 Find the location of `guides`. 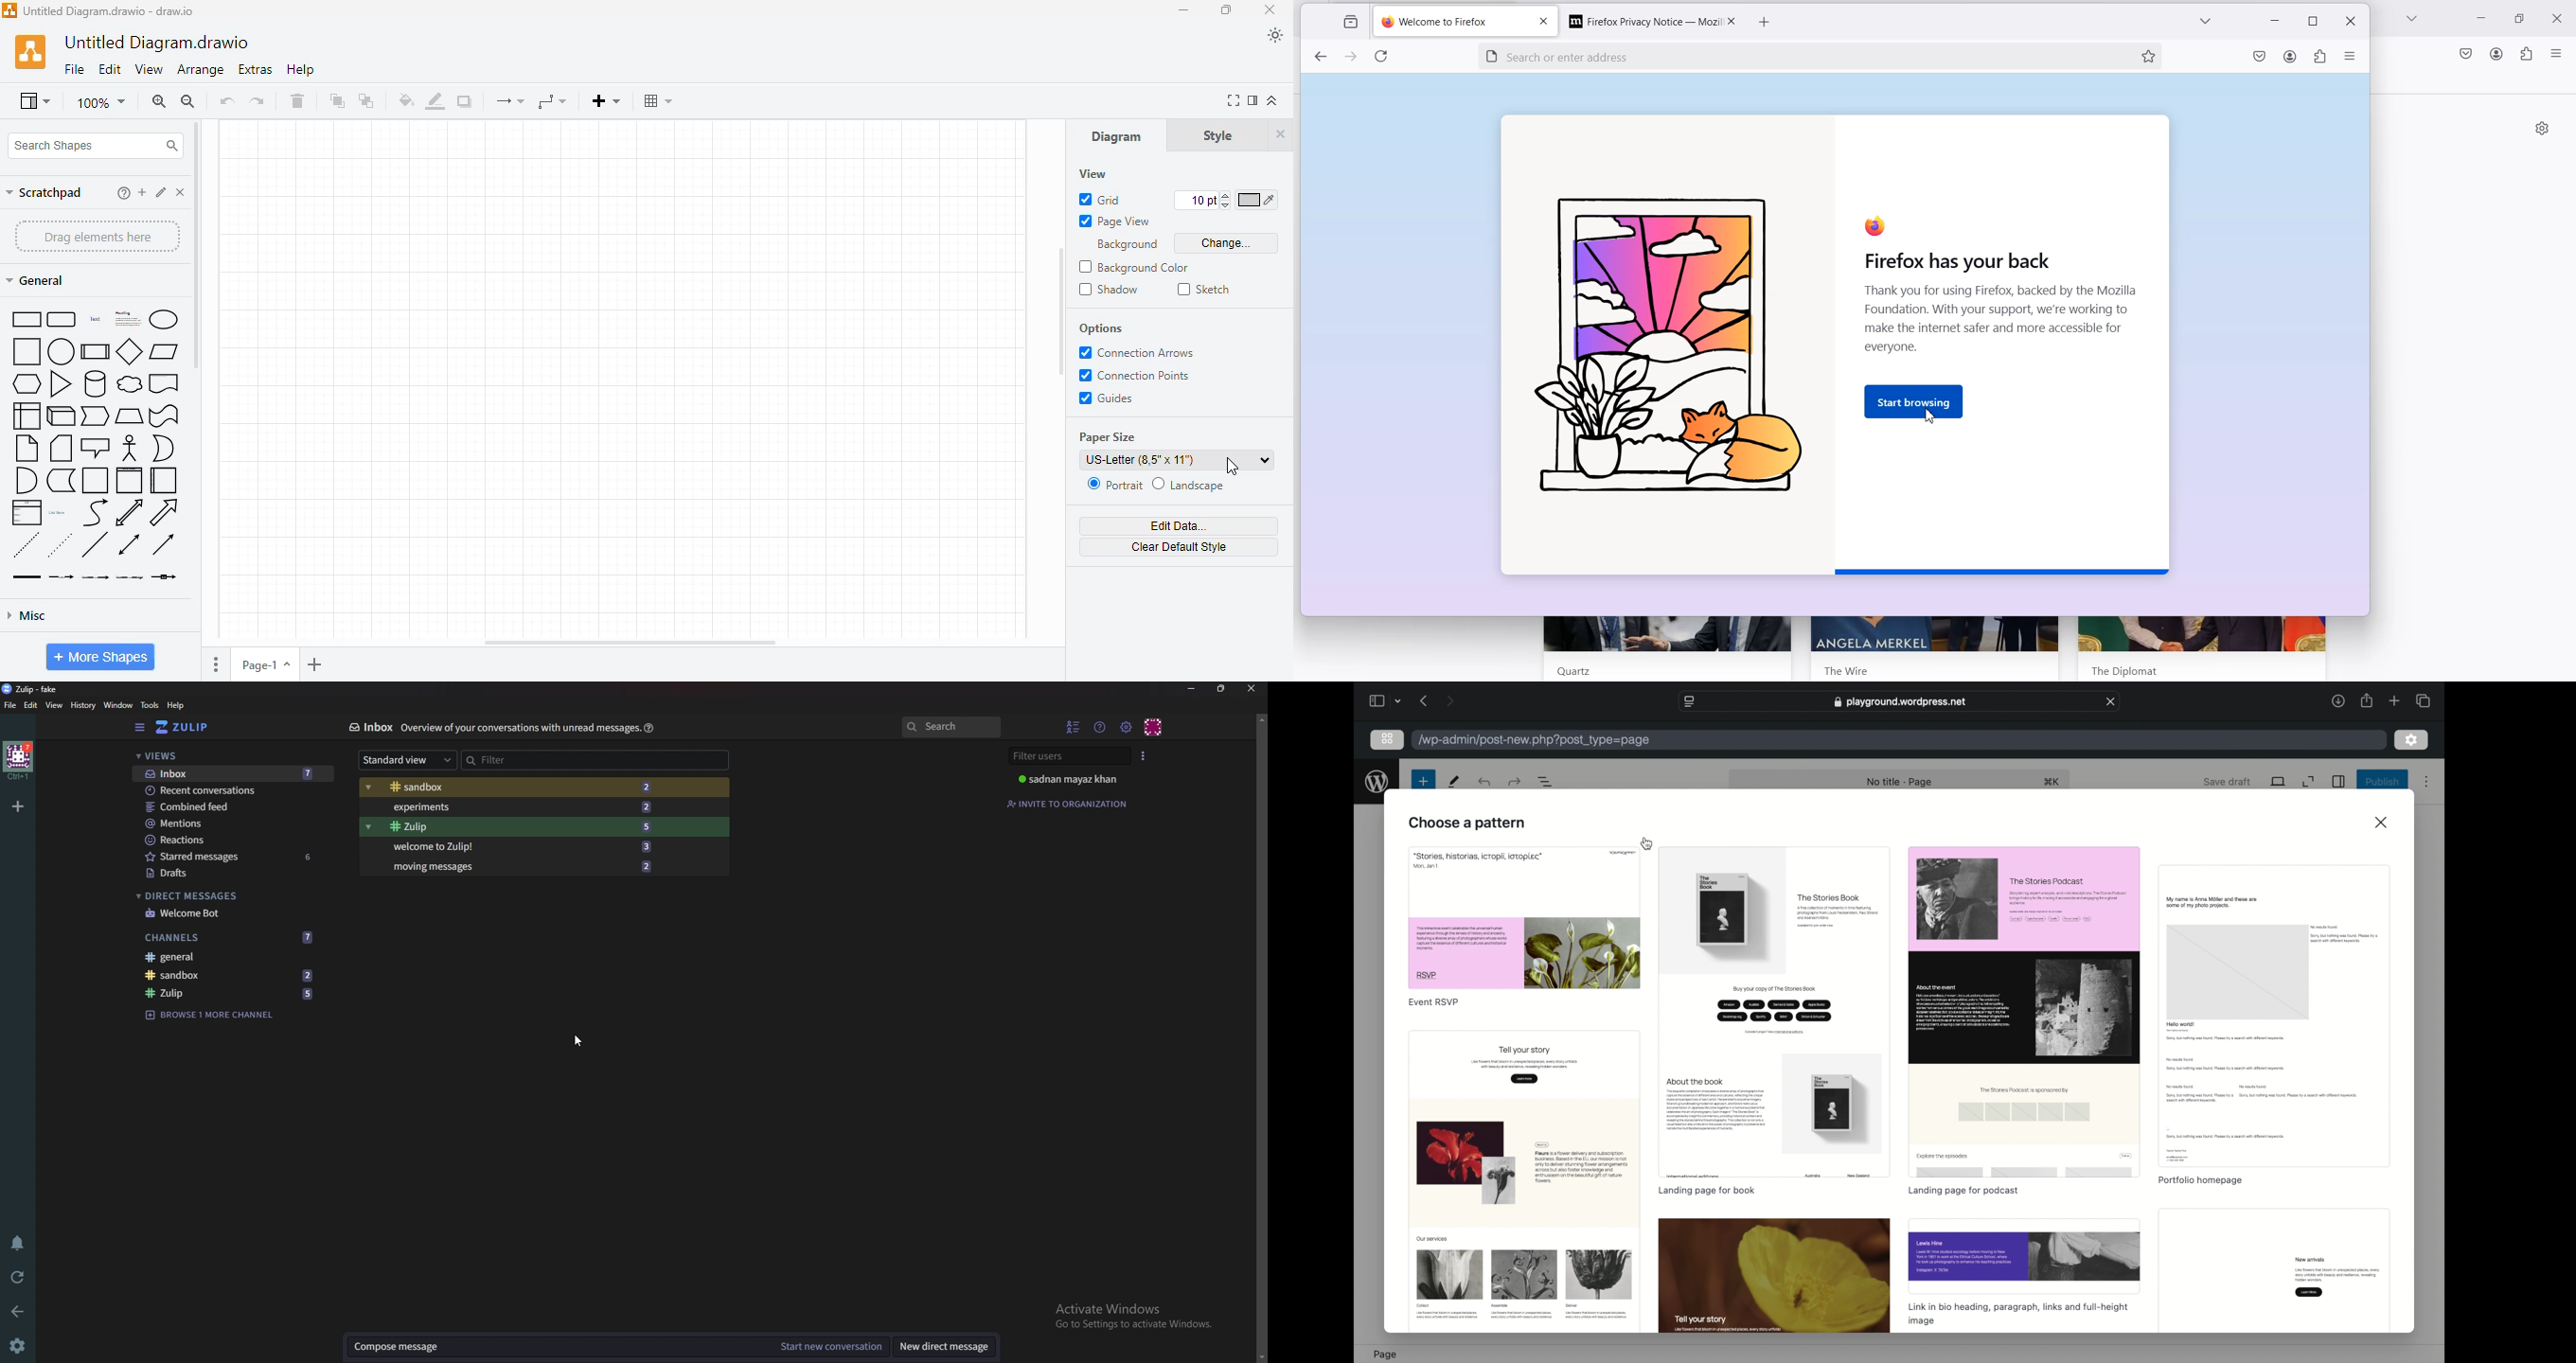

guides is located at coordinates (1106, 398).